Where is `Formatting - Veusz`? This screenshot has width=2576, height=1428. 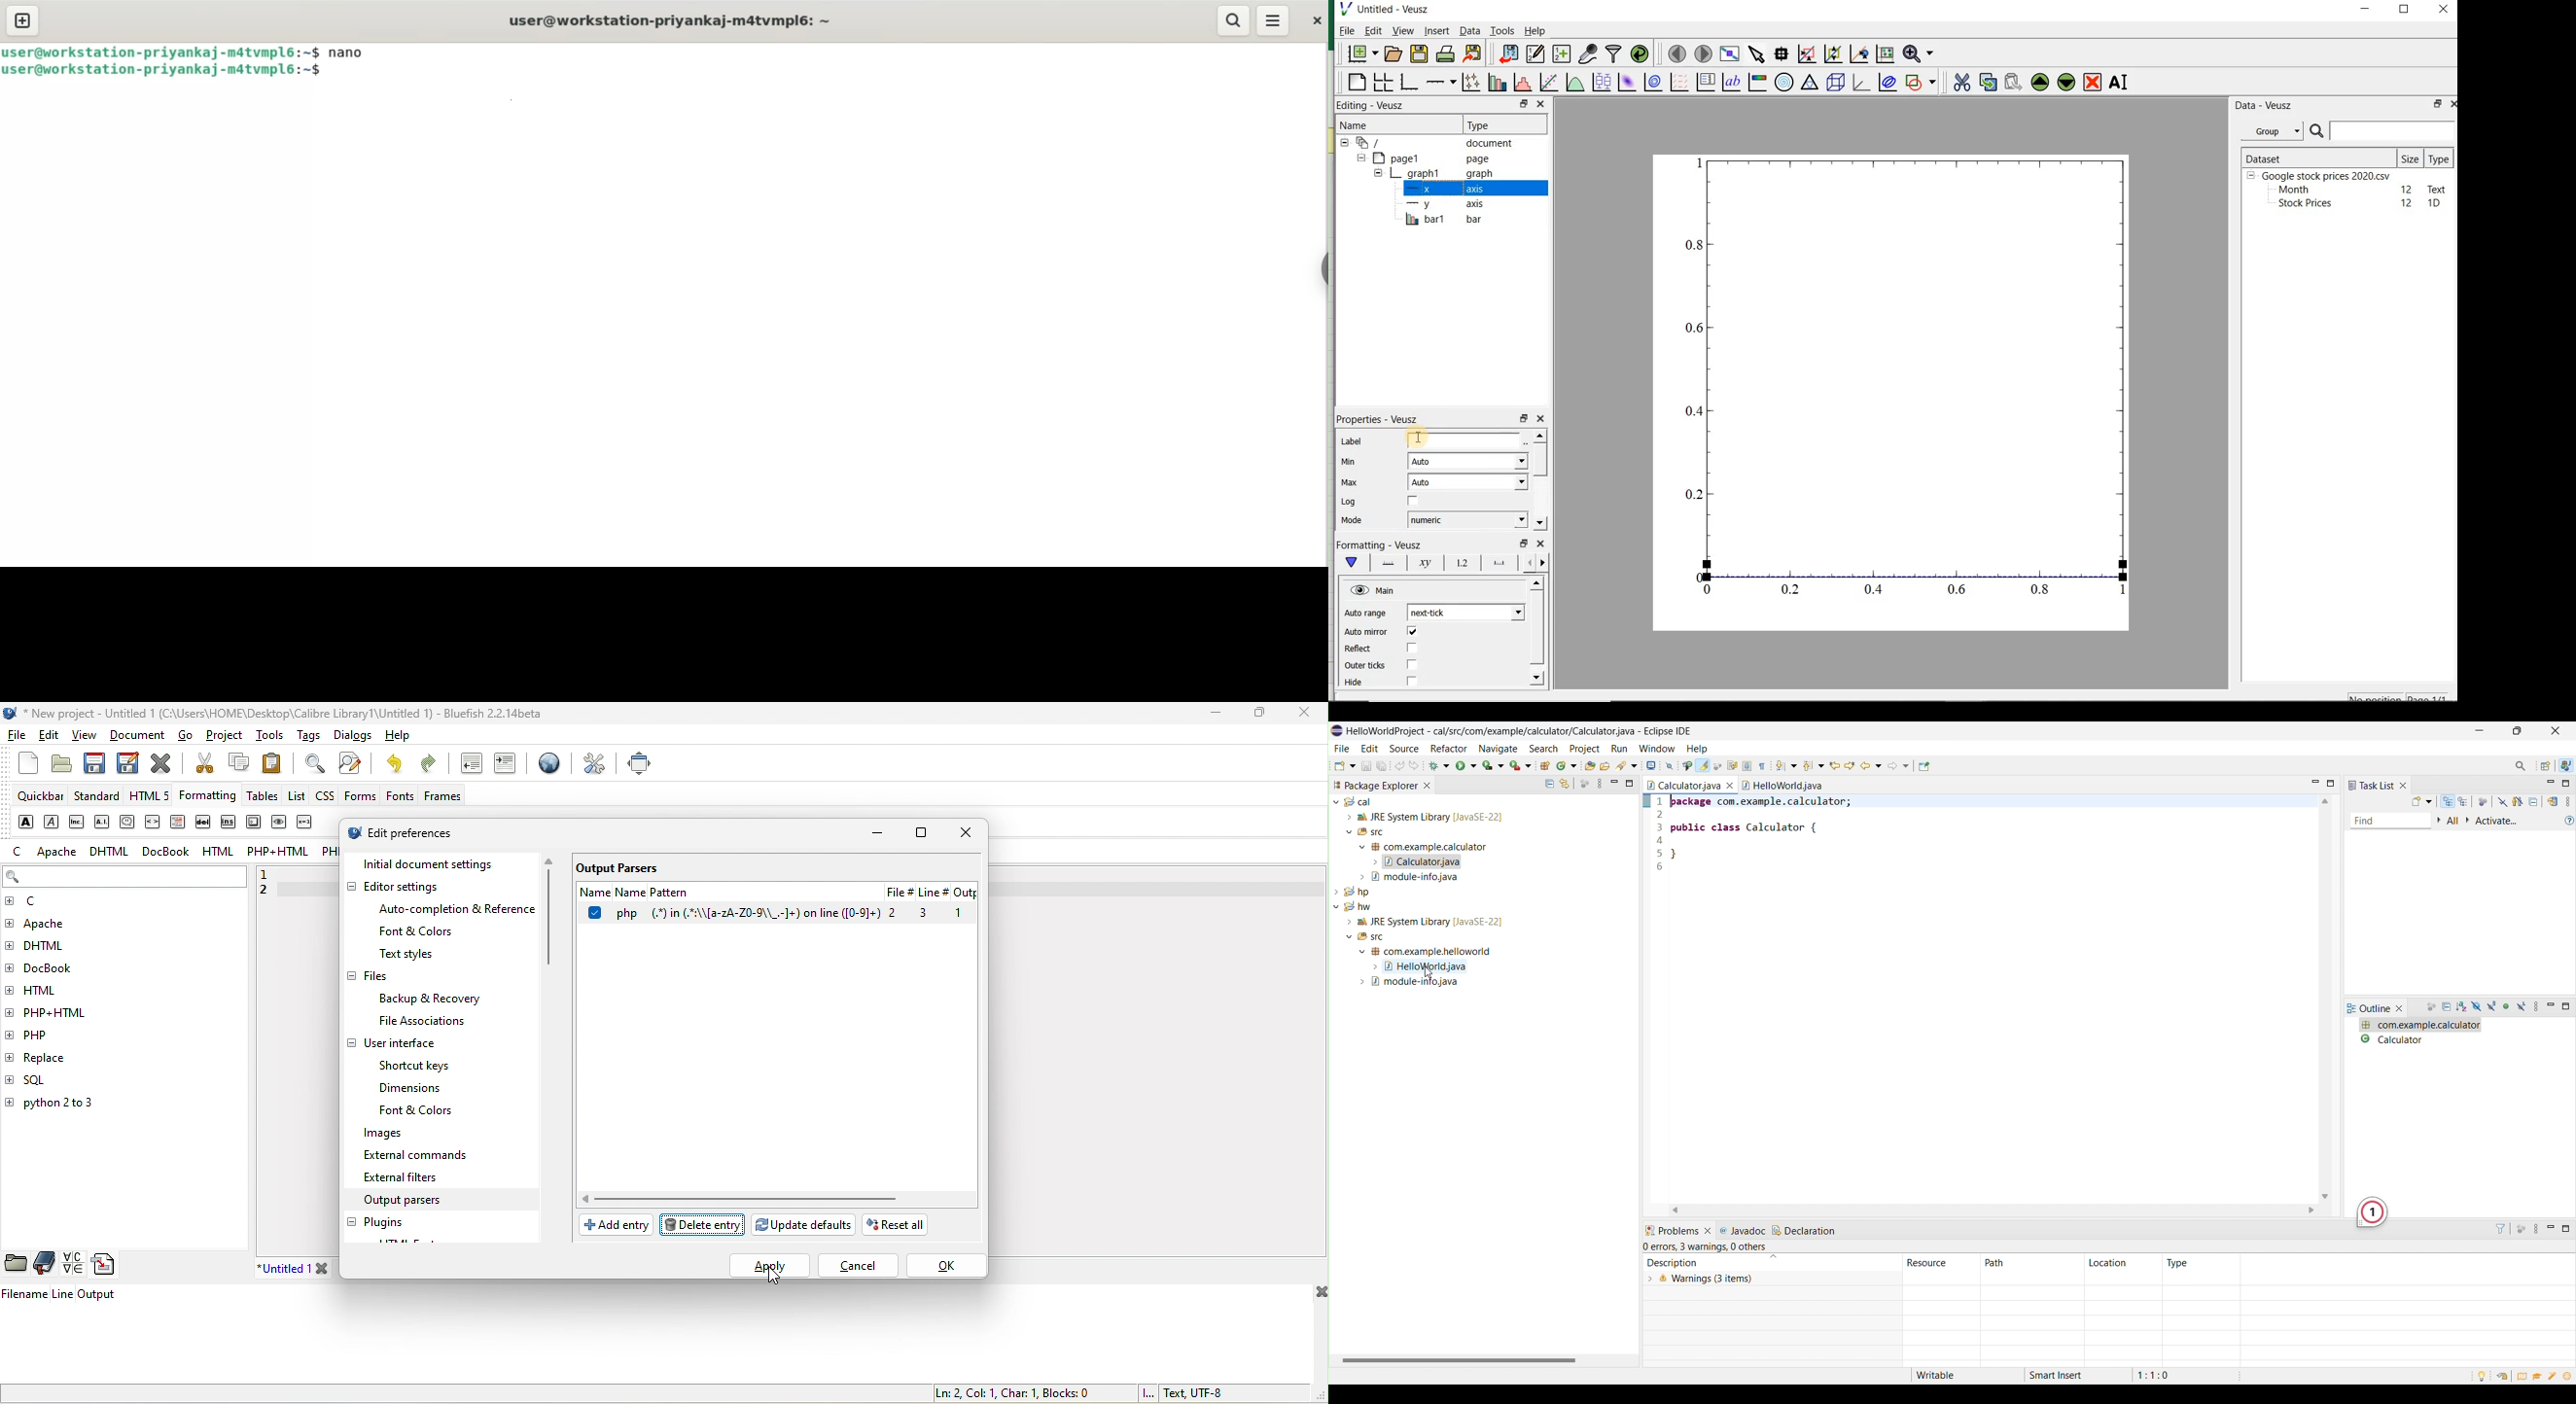
Formatting - Veusz is located at coordinates (1383, 544).